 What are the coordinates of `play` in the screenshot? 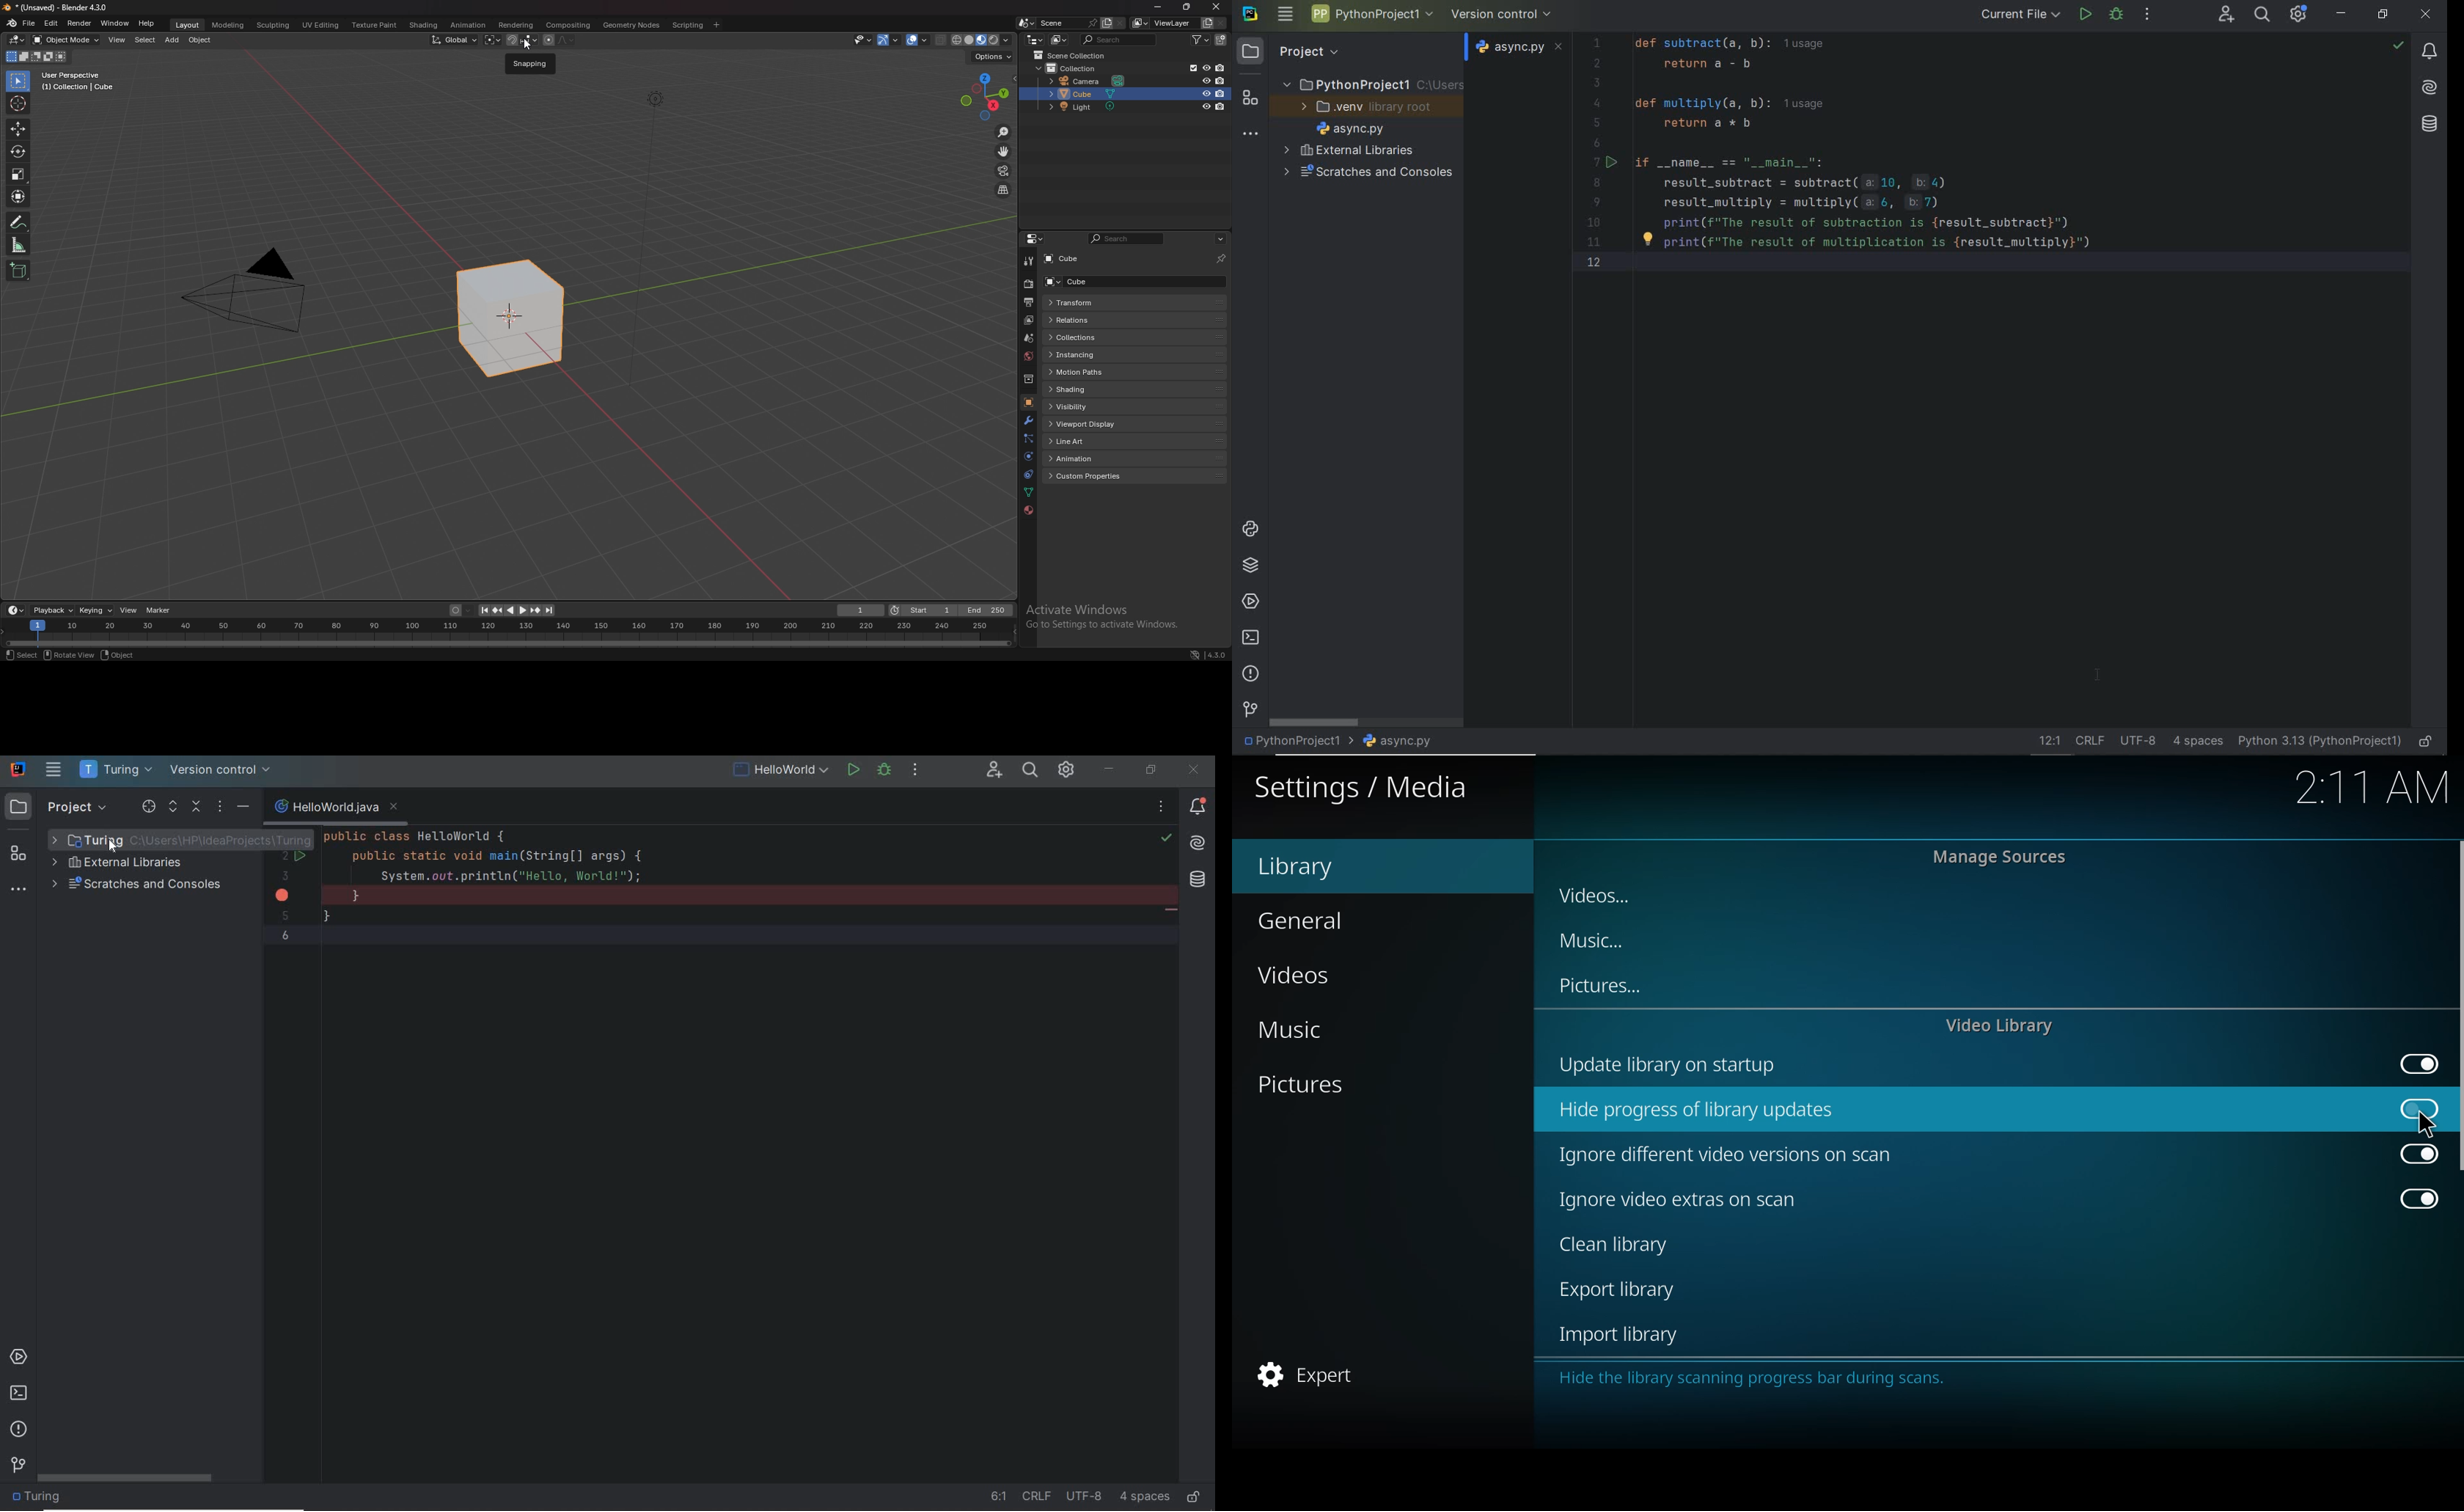 It's located at (517, 610).